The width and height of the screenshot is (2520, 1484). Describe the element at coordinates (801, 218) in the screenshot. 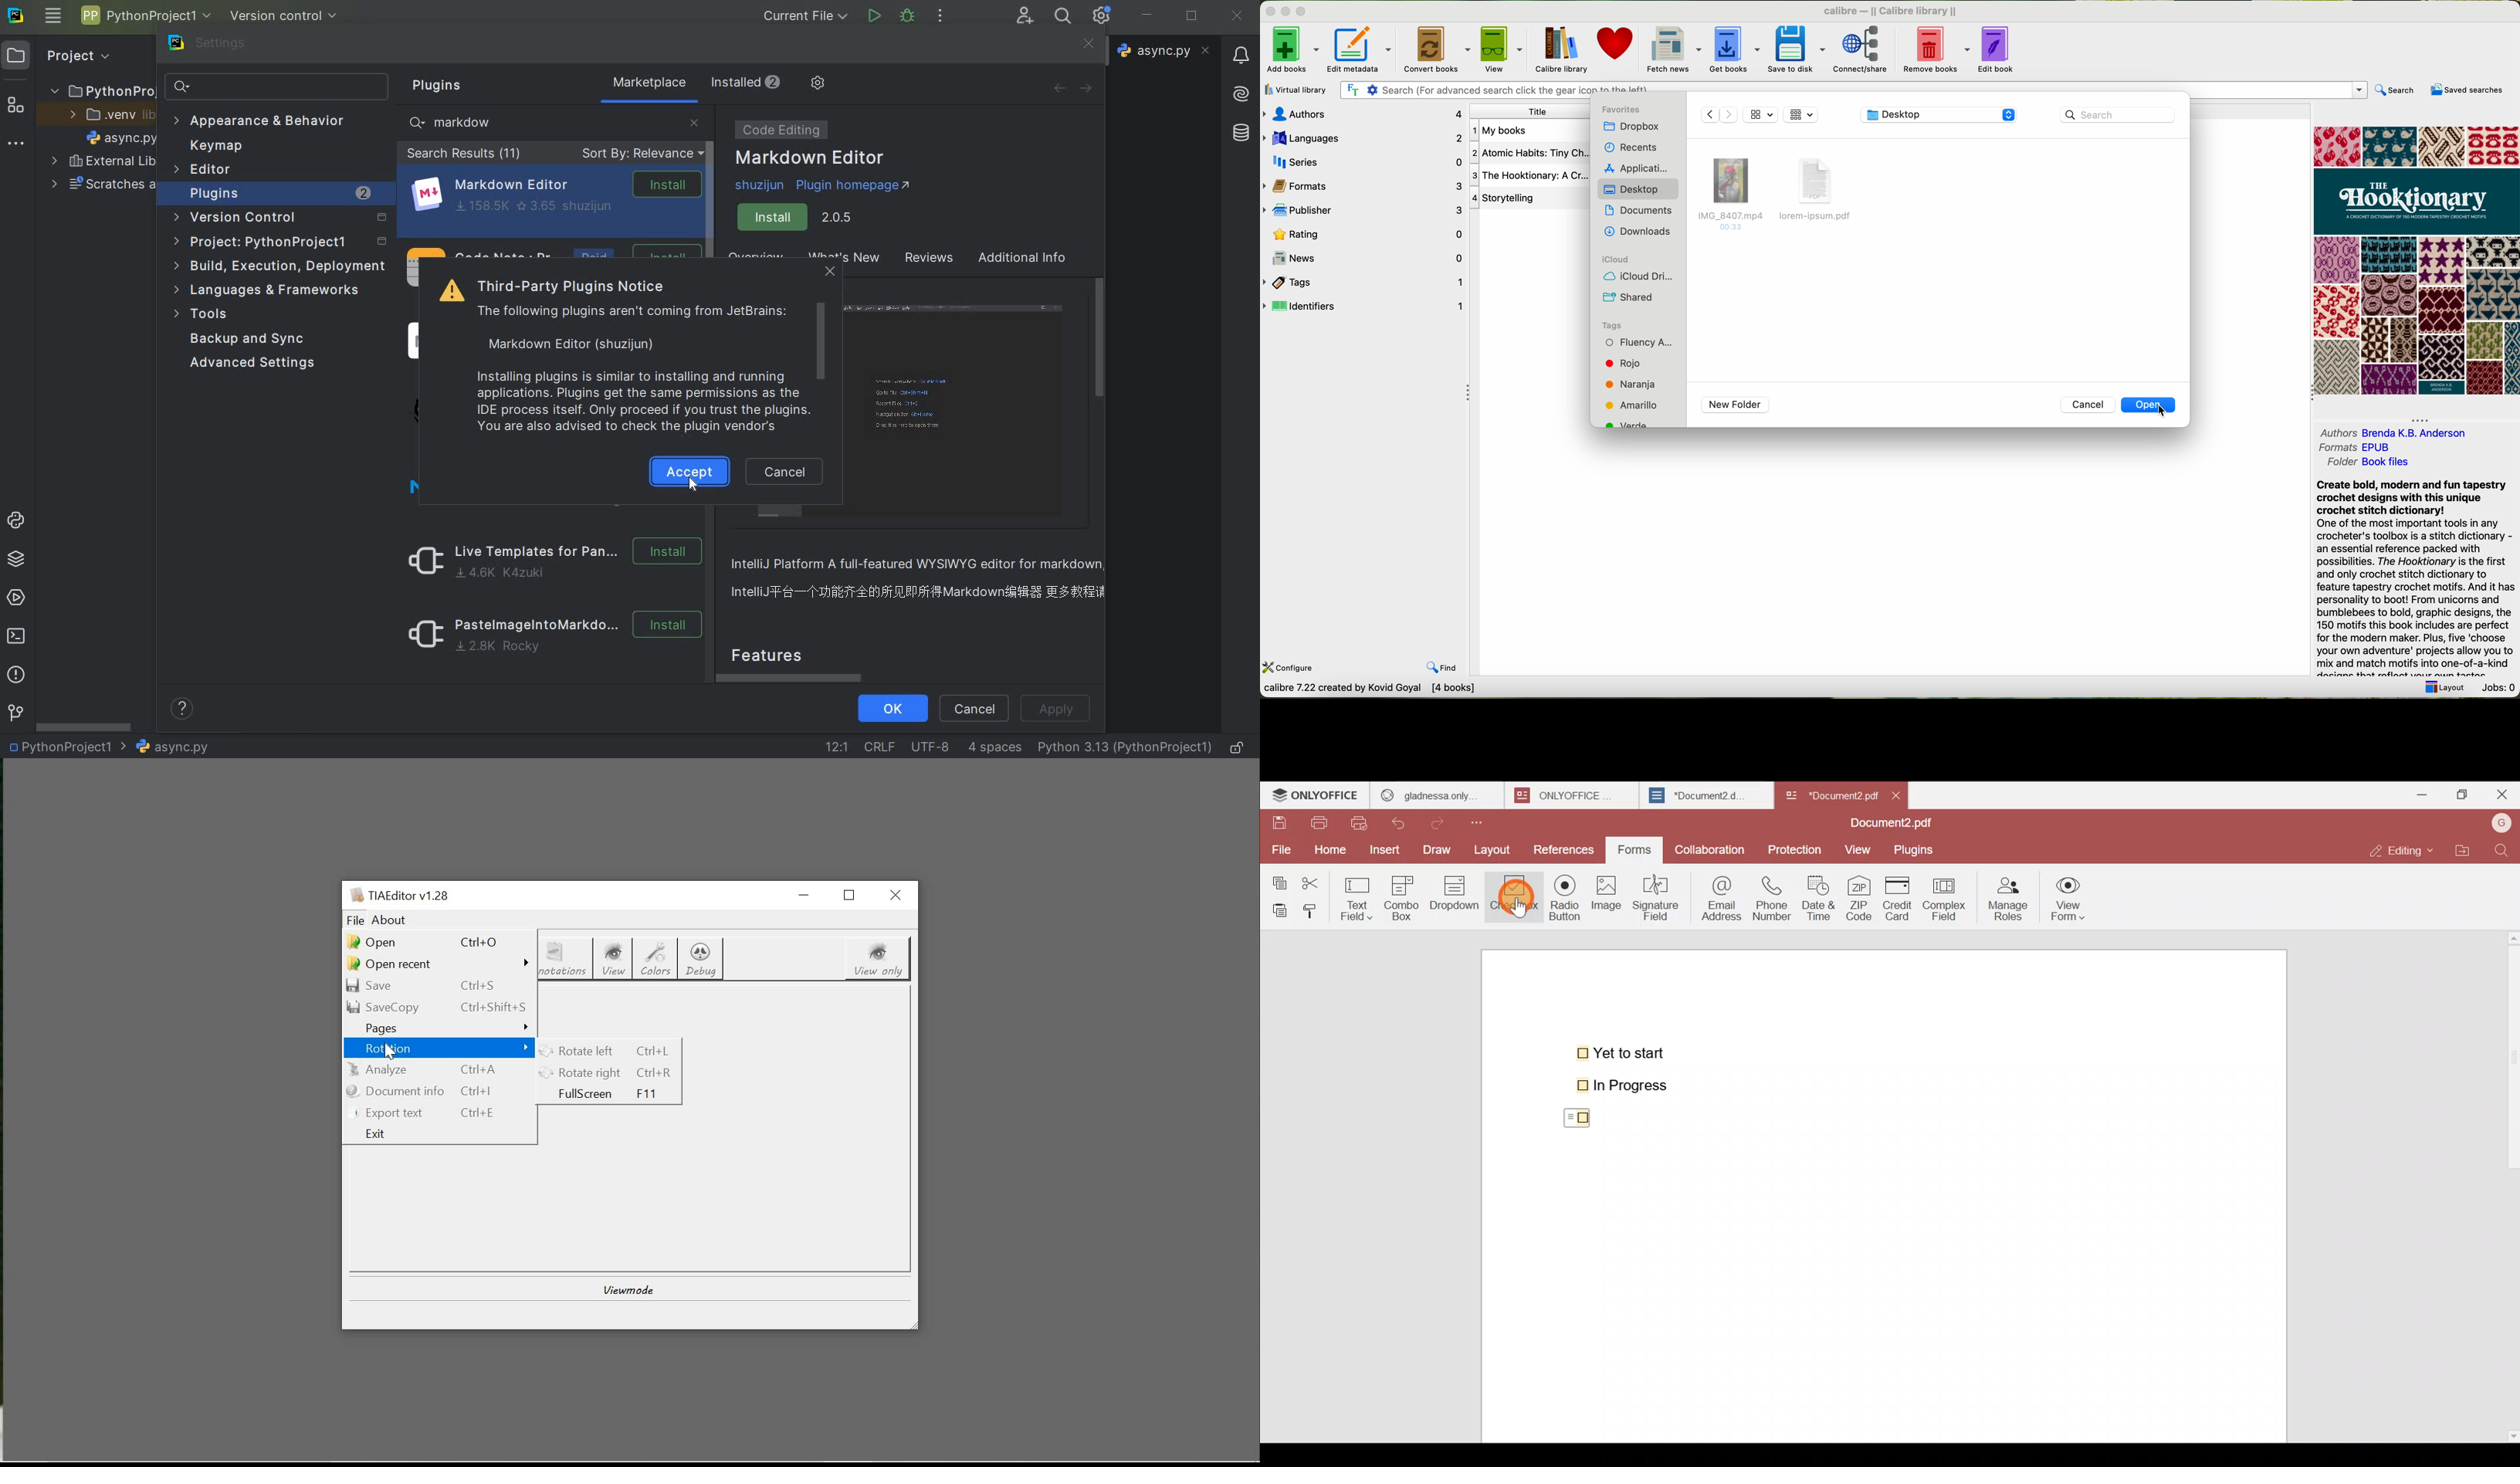

I see `install` at that location.